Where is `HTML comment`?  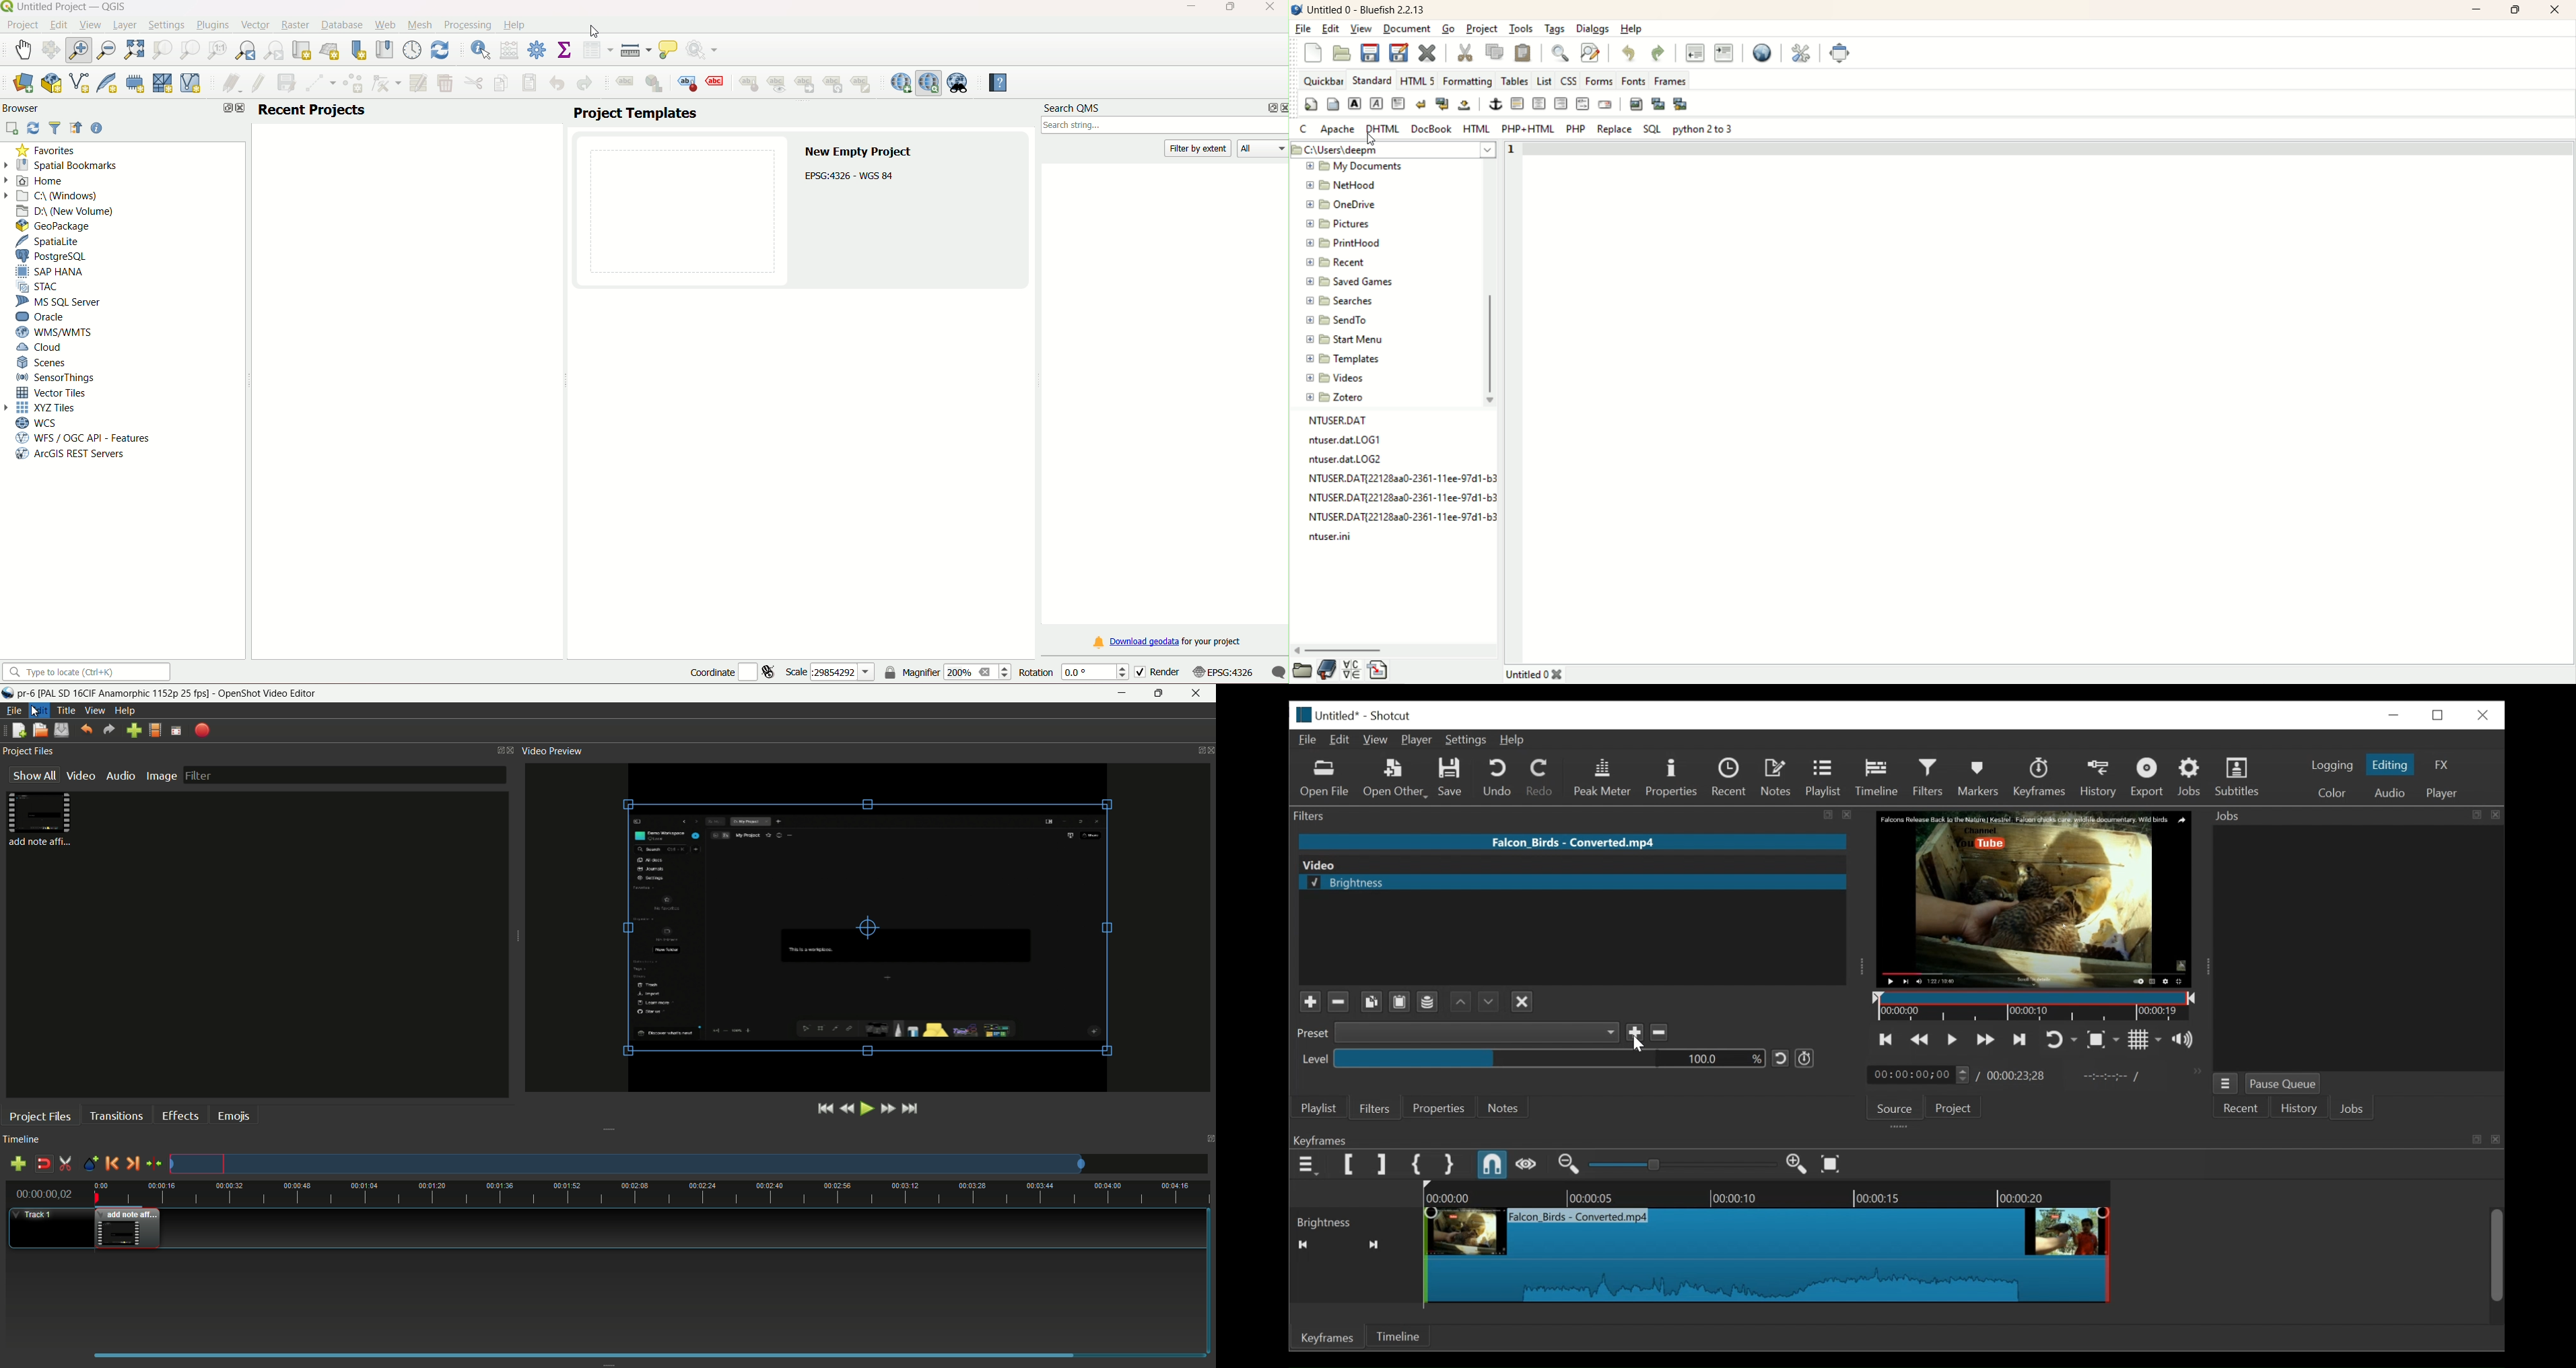
HTML comment is located at coordinates (1582, 104).